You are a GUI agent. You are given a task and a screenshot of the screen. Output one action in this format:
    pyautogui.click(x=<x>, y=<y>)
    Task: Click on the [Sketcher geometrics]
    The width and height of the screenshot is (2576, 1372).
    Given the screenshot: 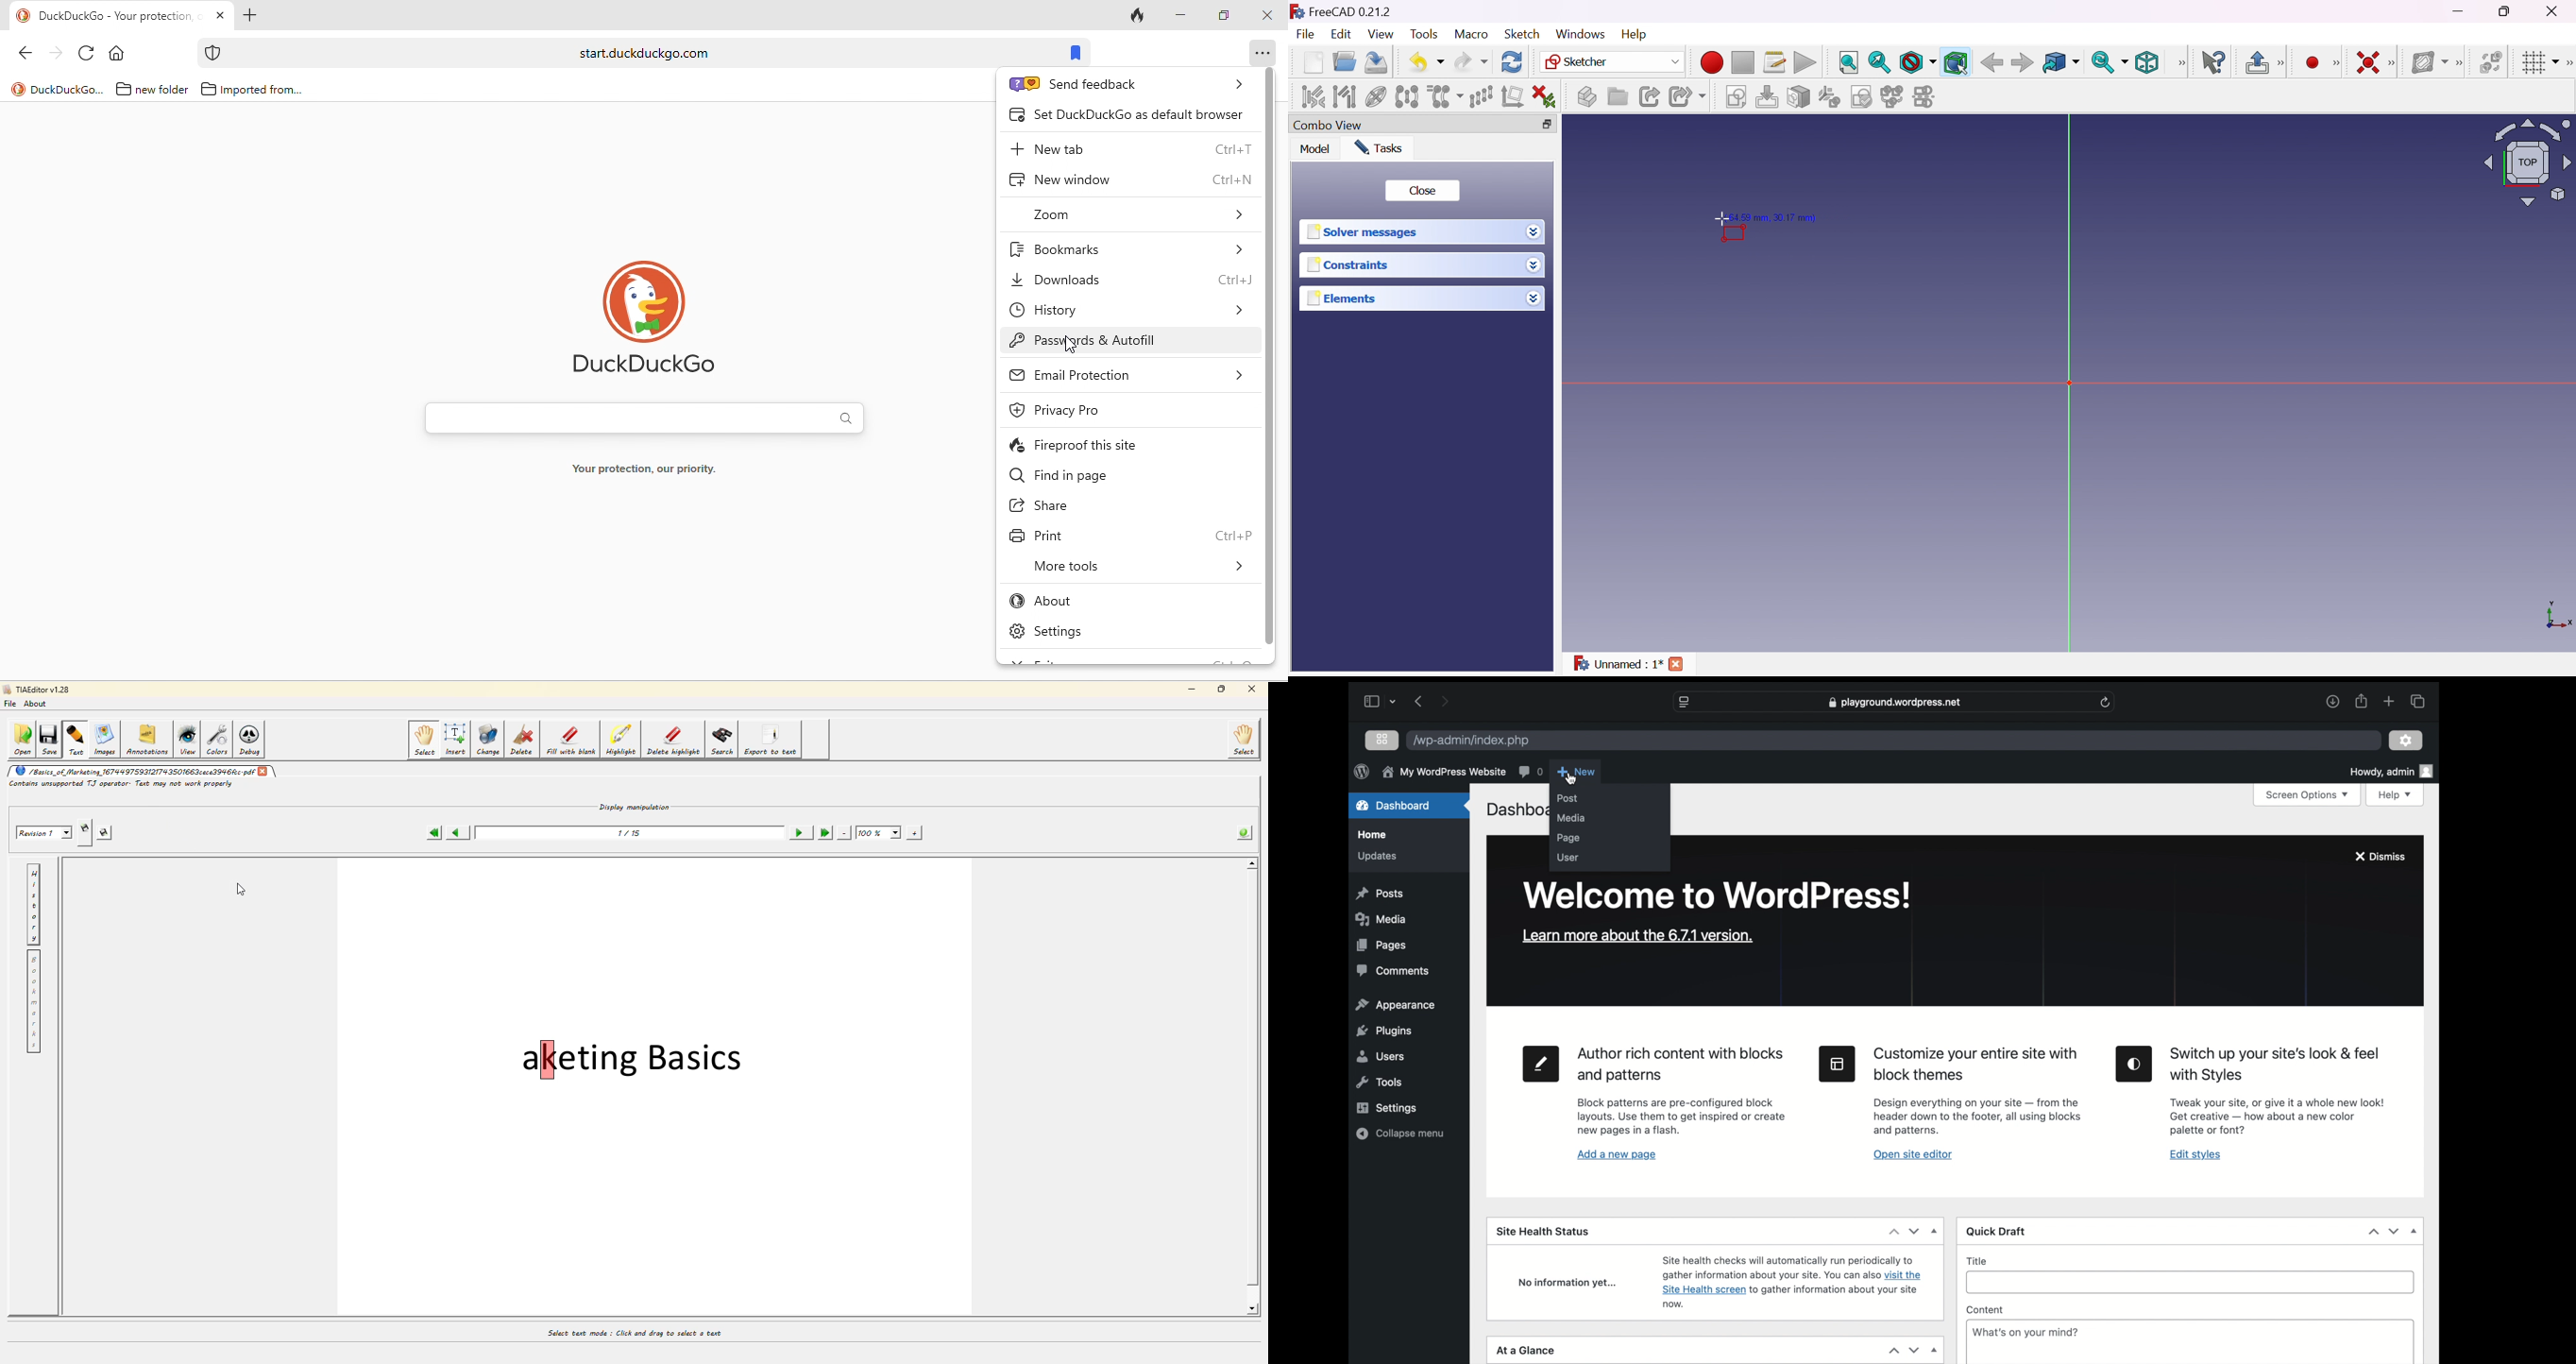 What is the action you would take?
    pyautogui.click(x=2337, y=61)
    